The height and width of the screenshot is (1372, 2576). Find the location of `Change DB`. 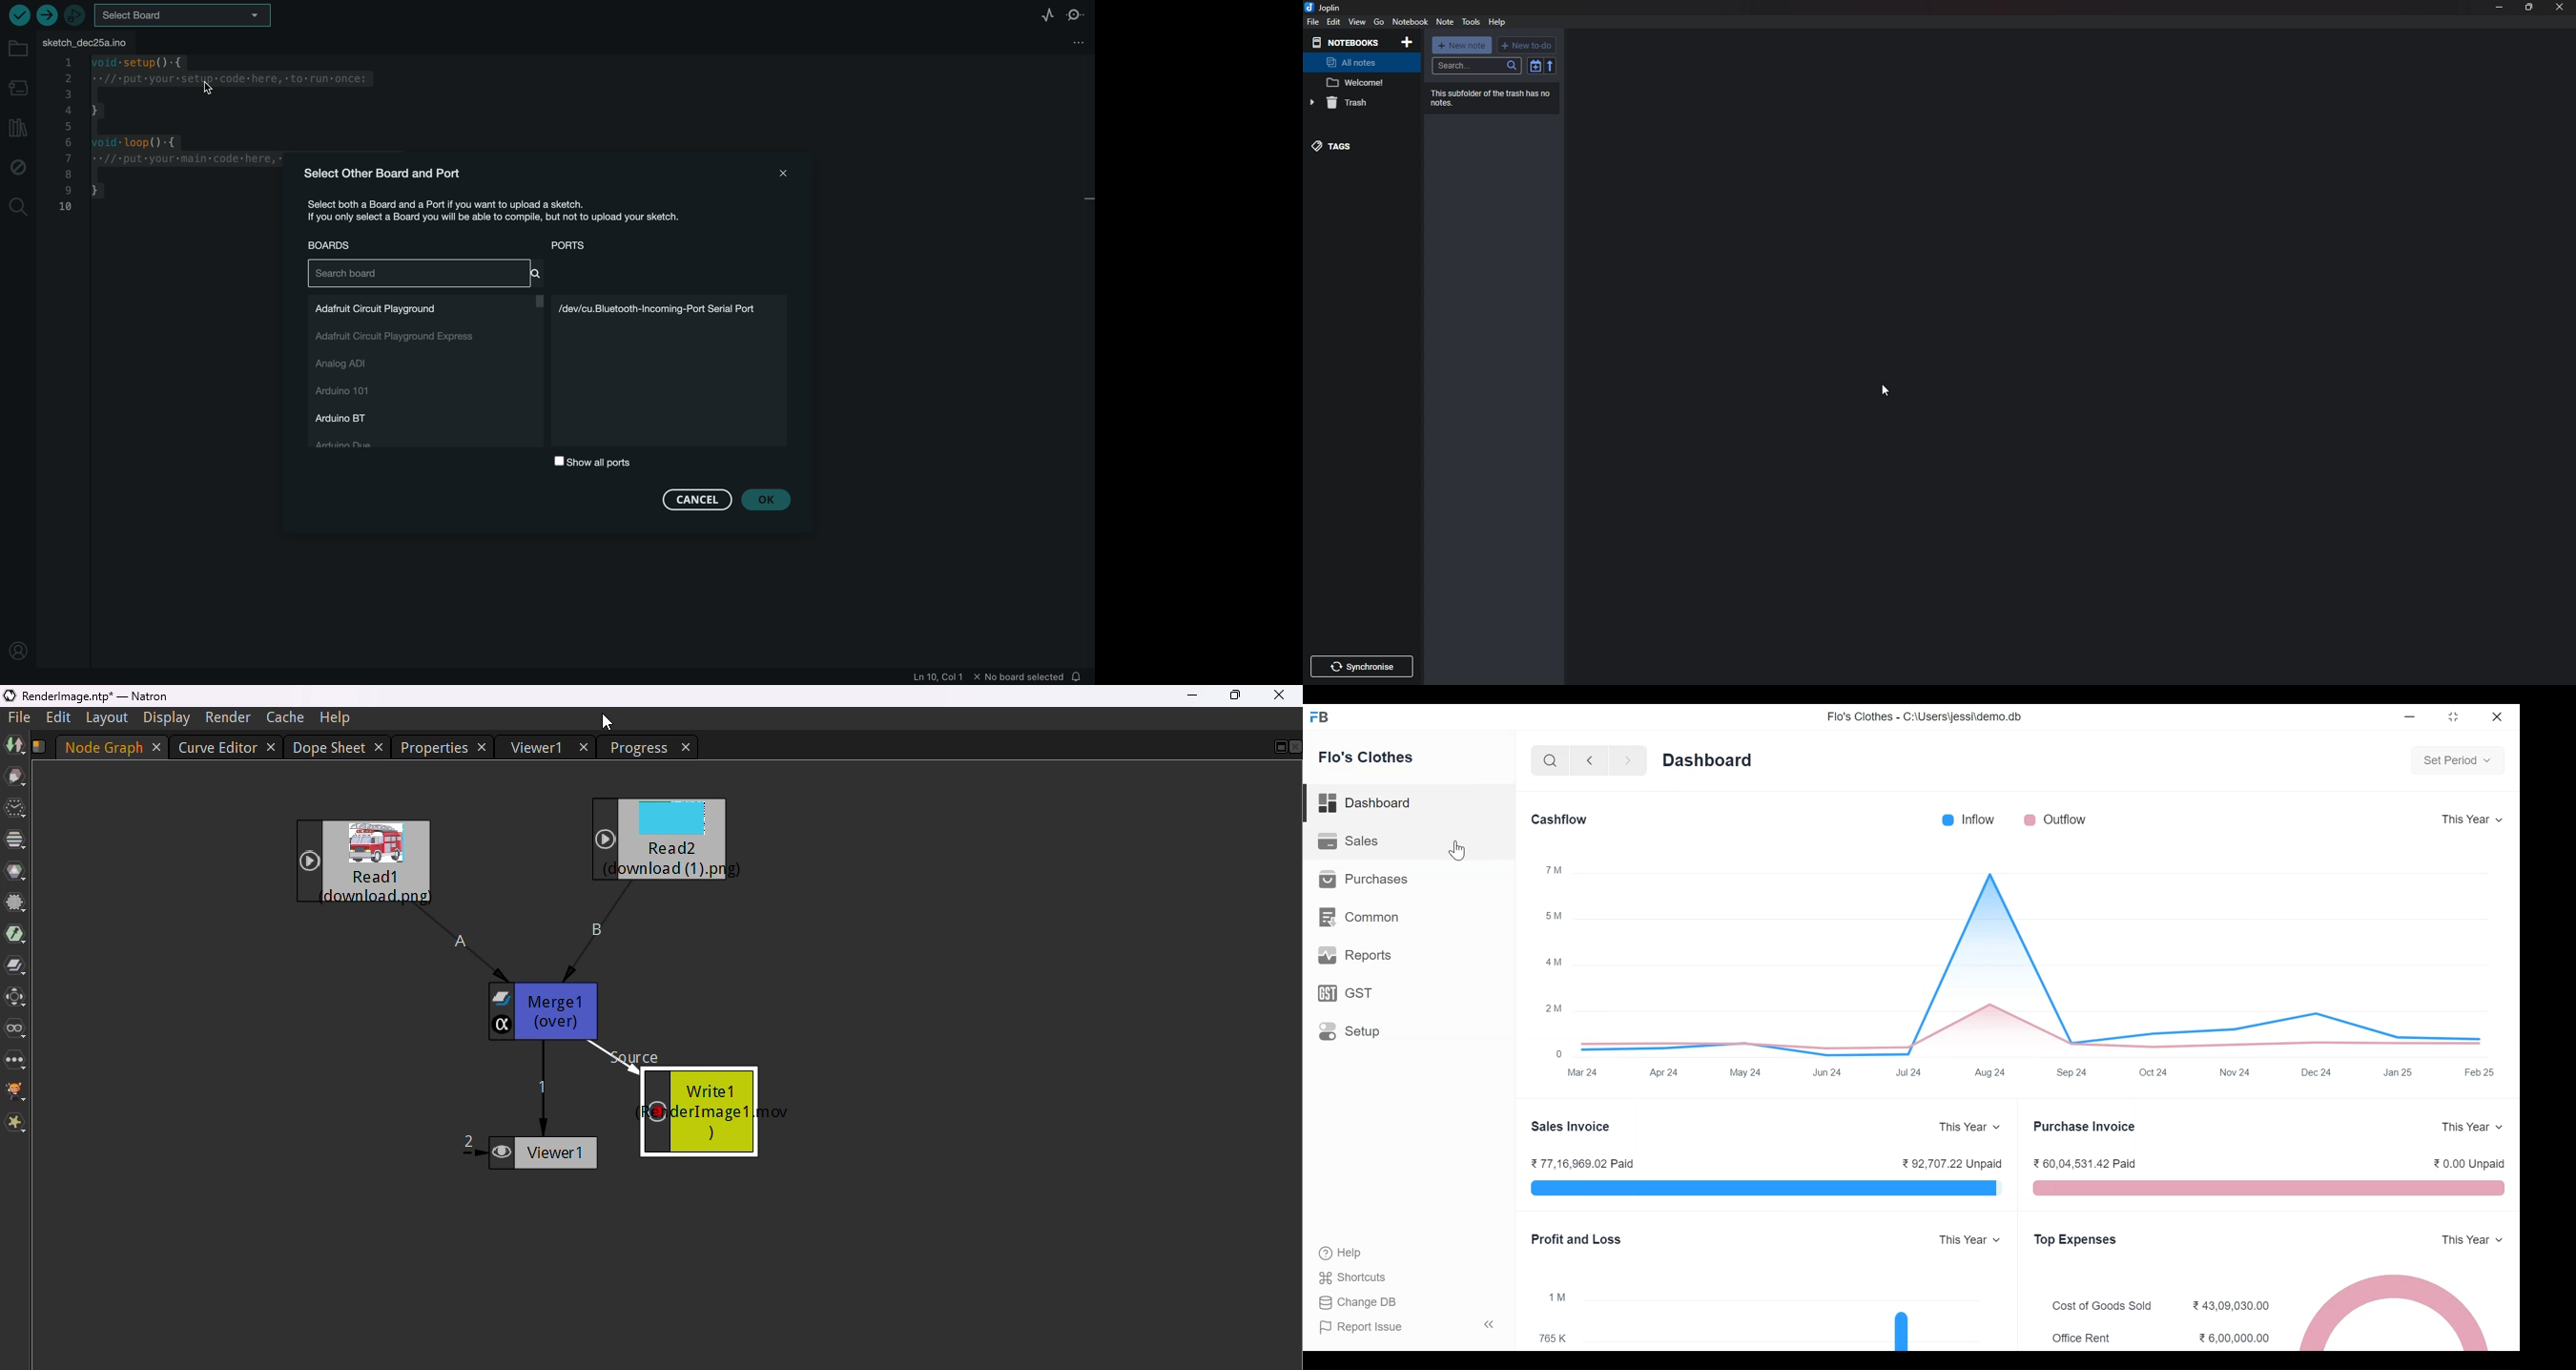

Change DB is located at coordinates (1357, 1303).